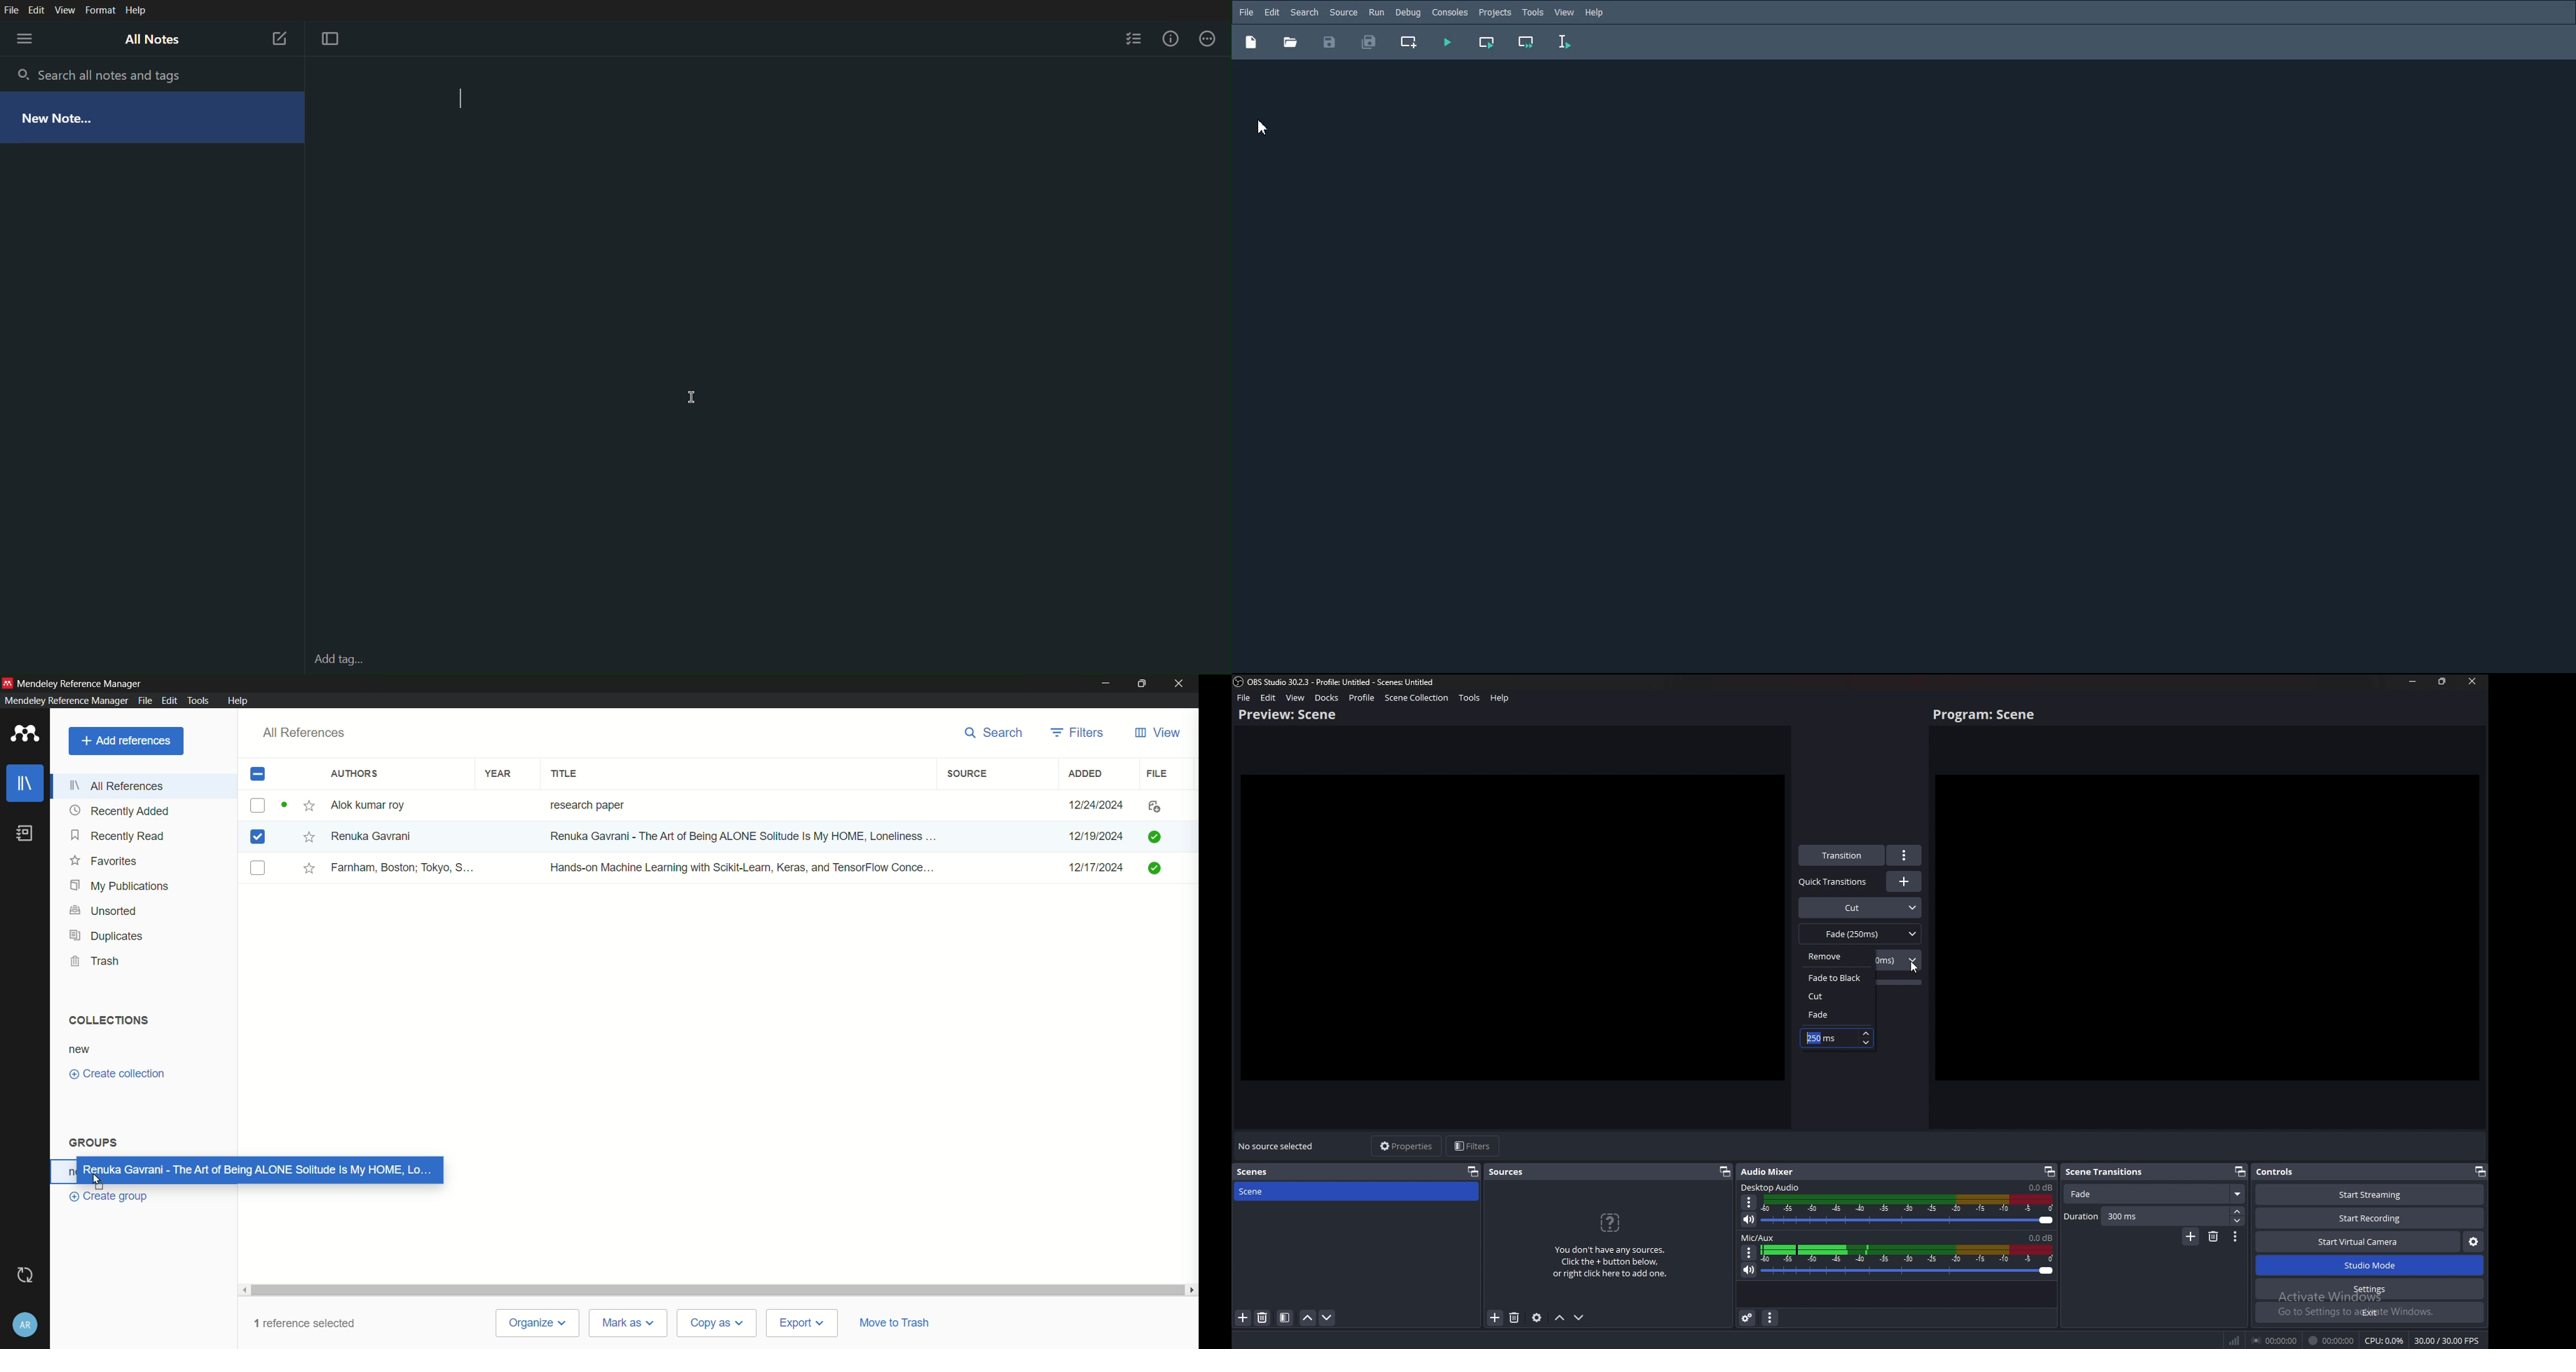 The height and width of the screenshot is (1372, 2576). I want to click on Options, so click(1748, 1252).